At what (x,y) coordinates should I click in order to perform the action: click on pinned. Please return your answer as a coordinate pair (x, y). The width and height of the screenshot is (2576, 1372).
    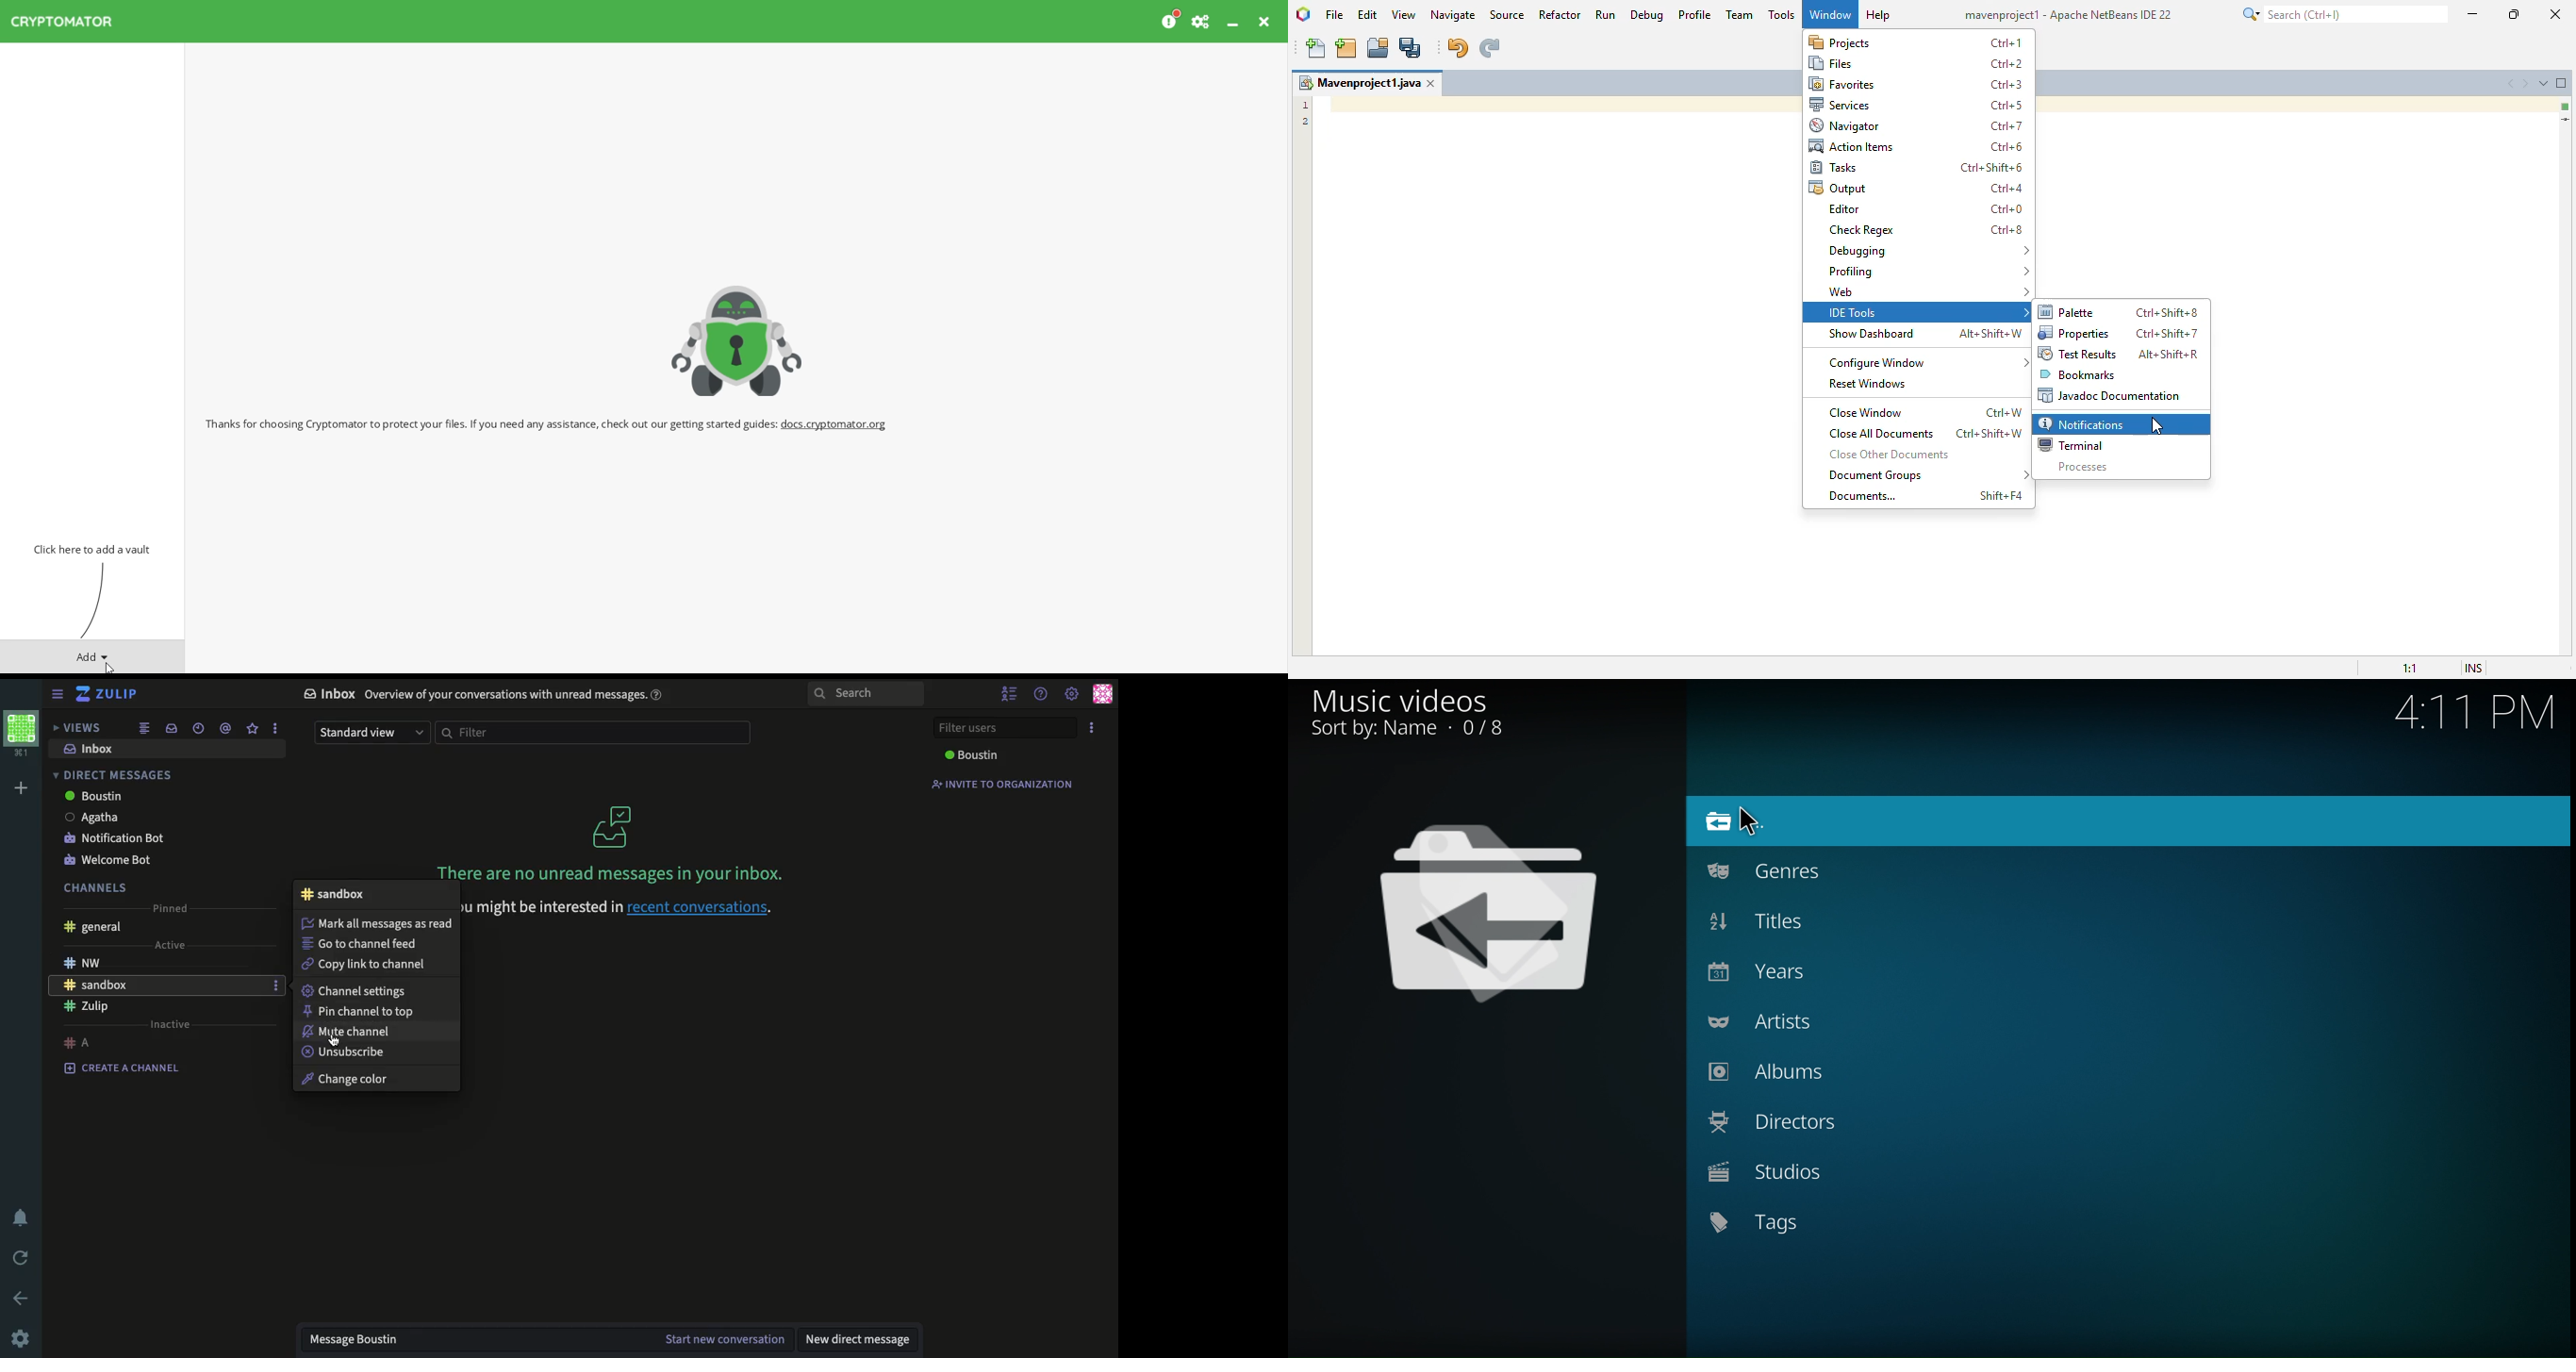
    Looking at the image, I should click on (172, 908).